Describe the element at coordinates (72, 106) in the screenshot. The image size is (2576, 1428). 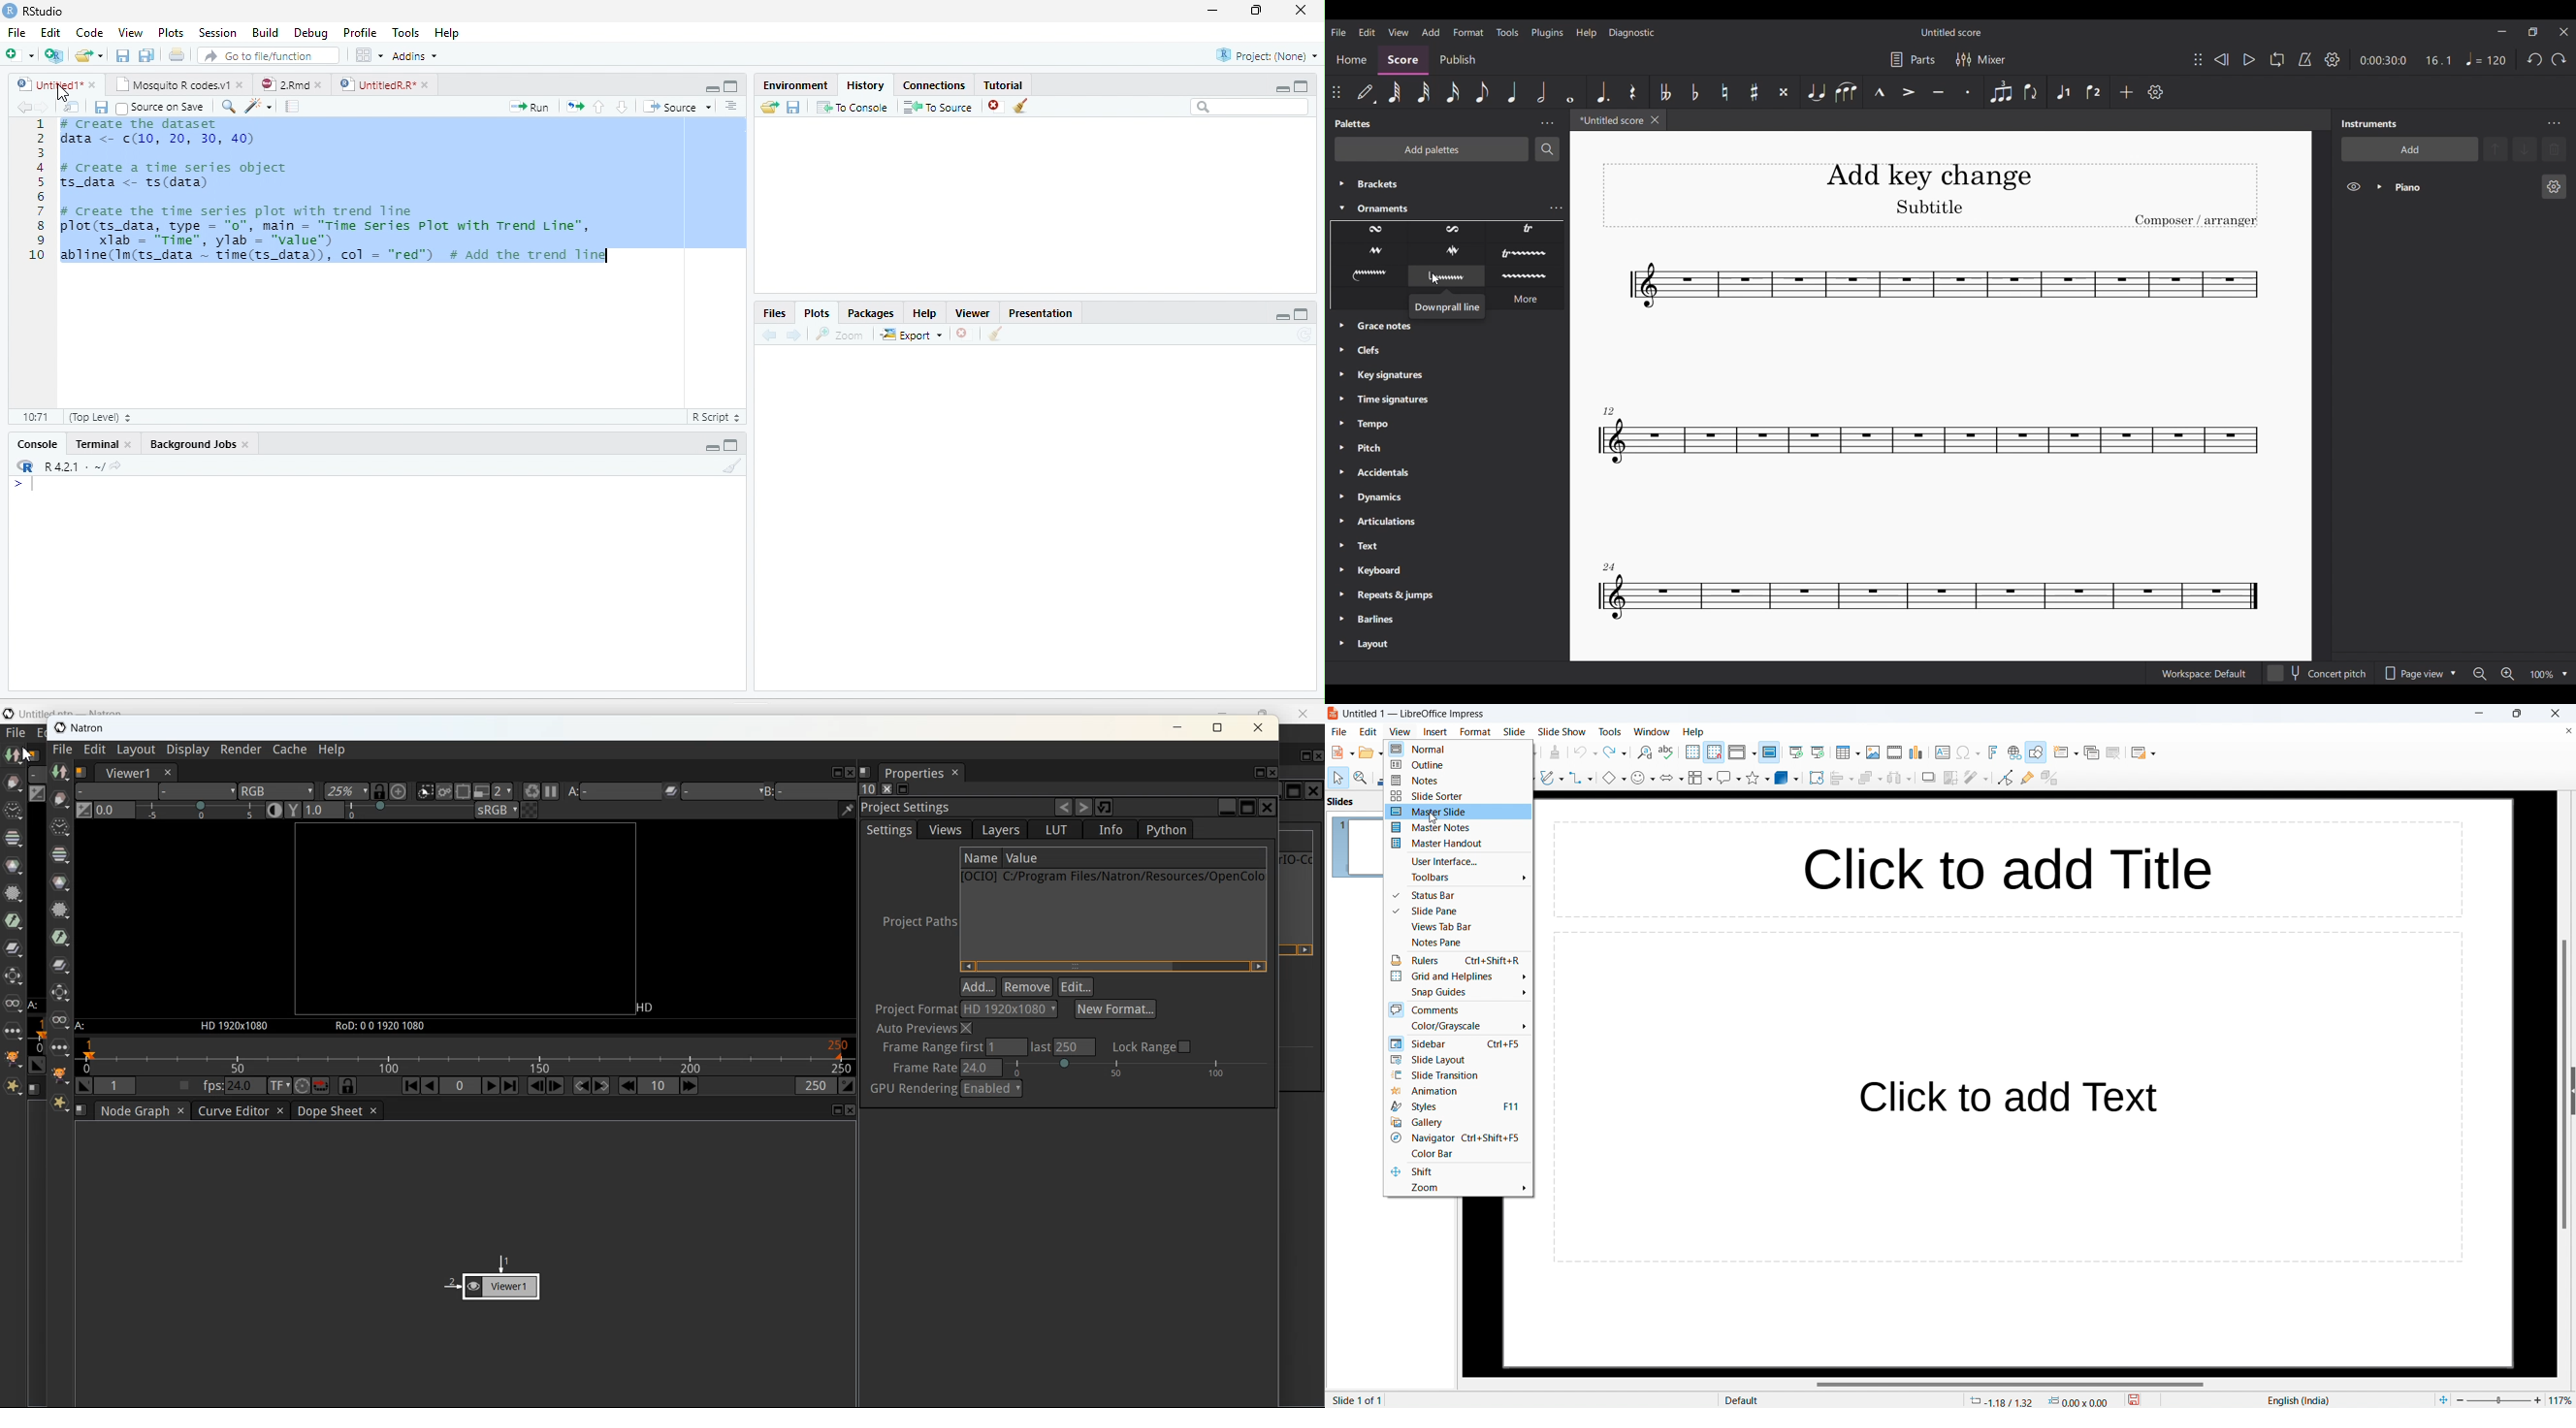
I see `Show in new window` at that location.